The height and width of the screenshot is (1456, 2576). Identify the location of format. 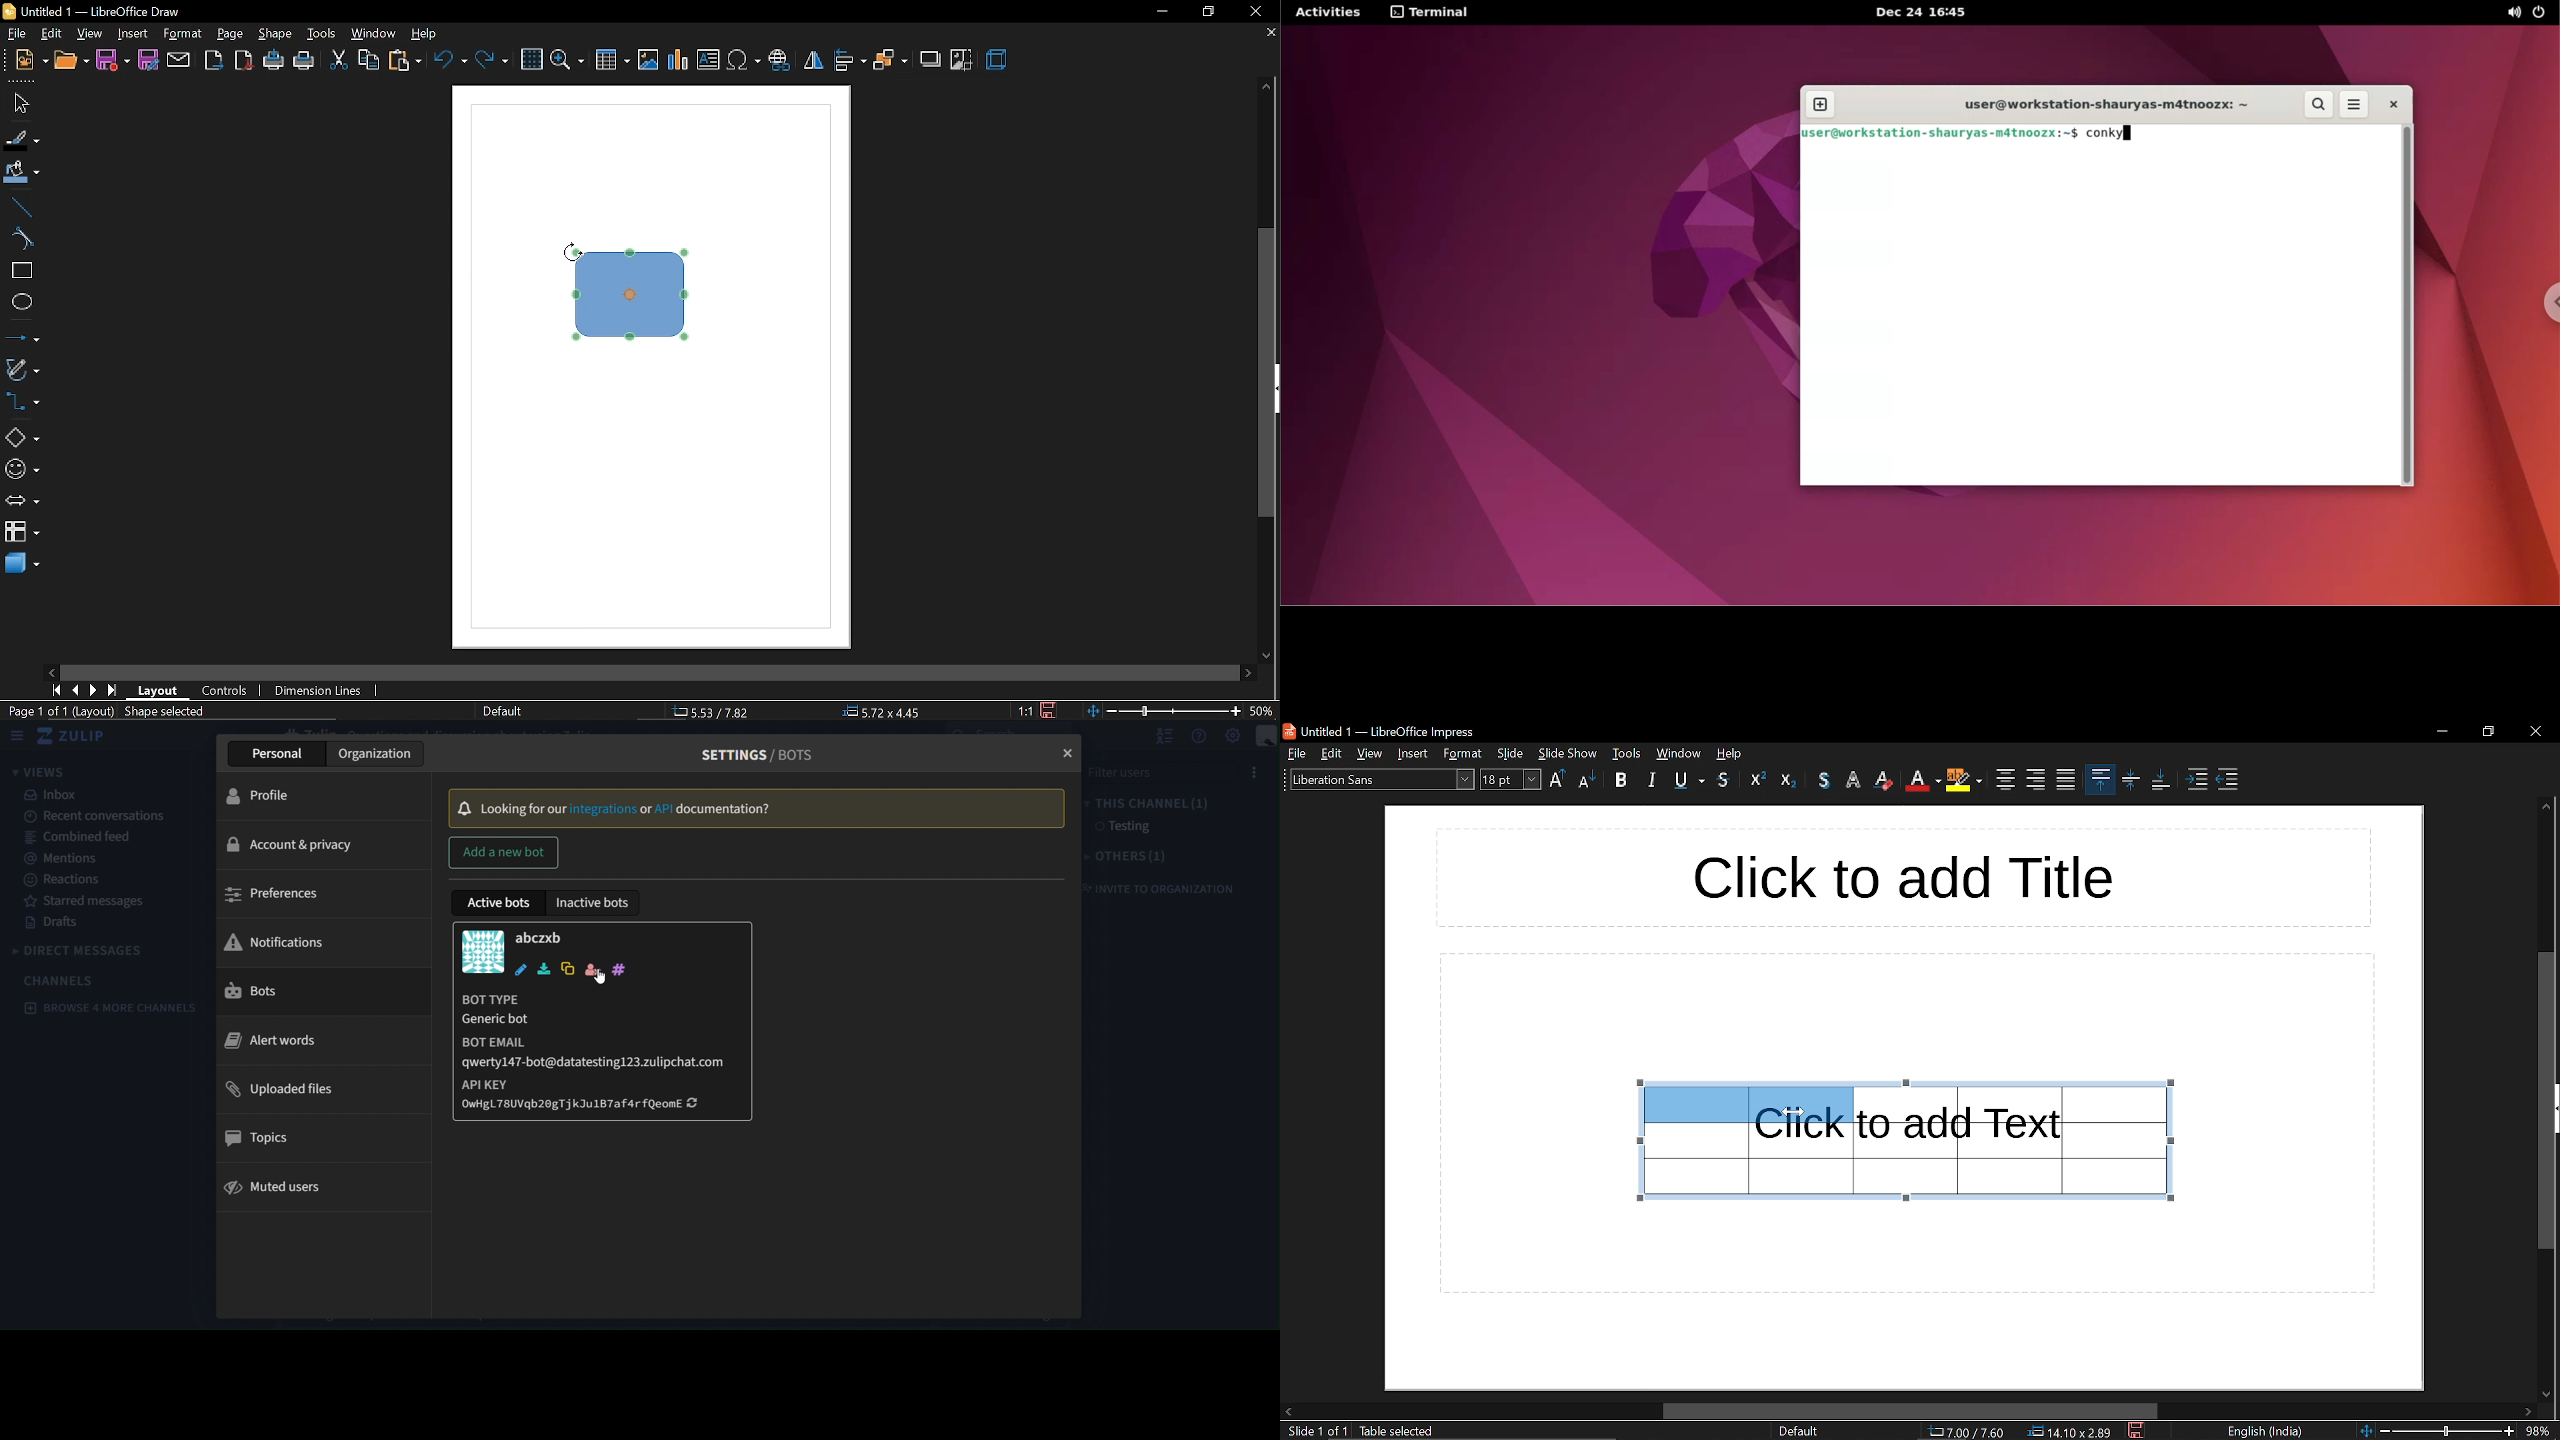
(184, 35).